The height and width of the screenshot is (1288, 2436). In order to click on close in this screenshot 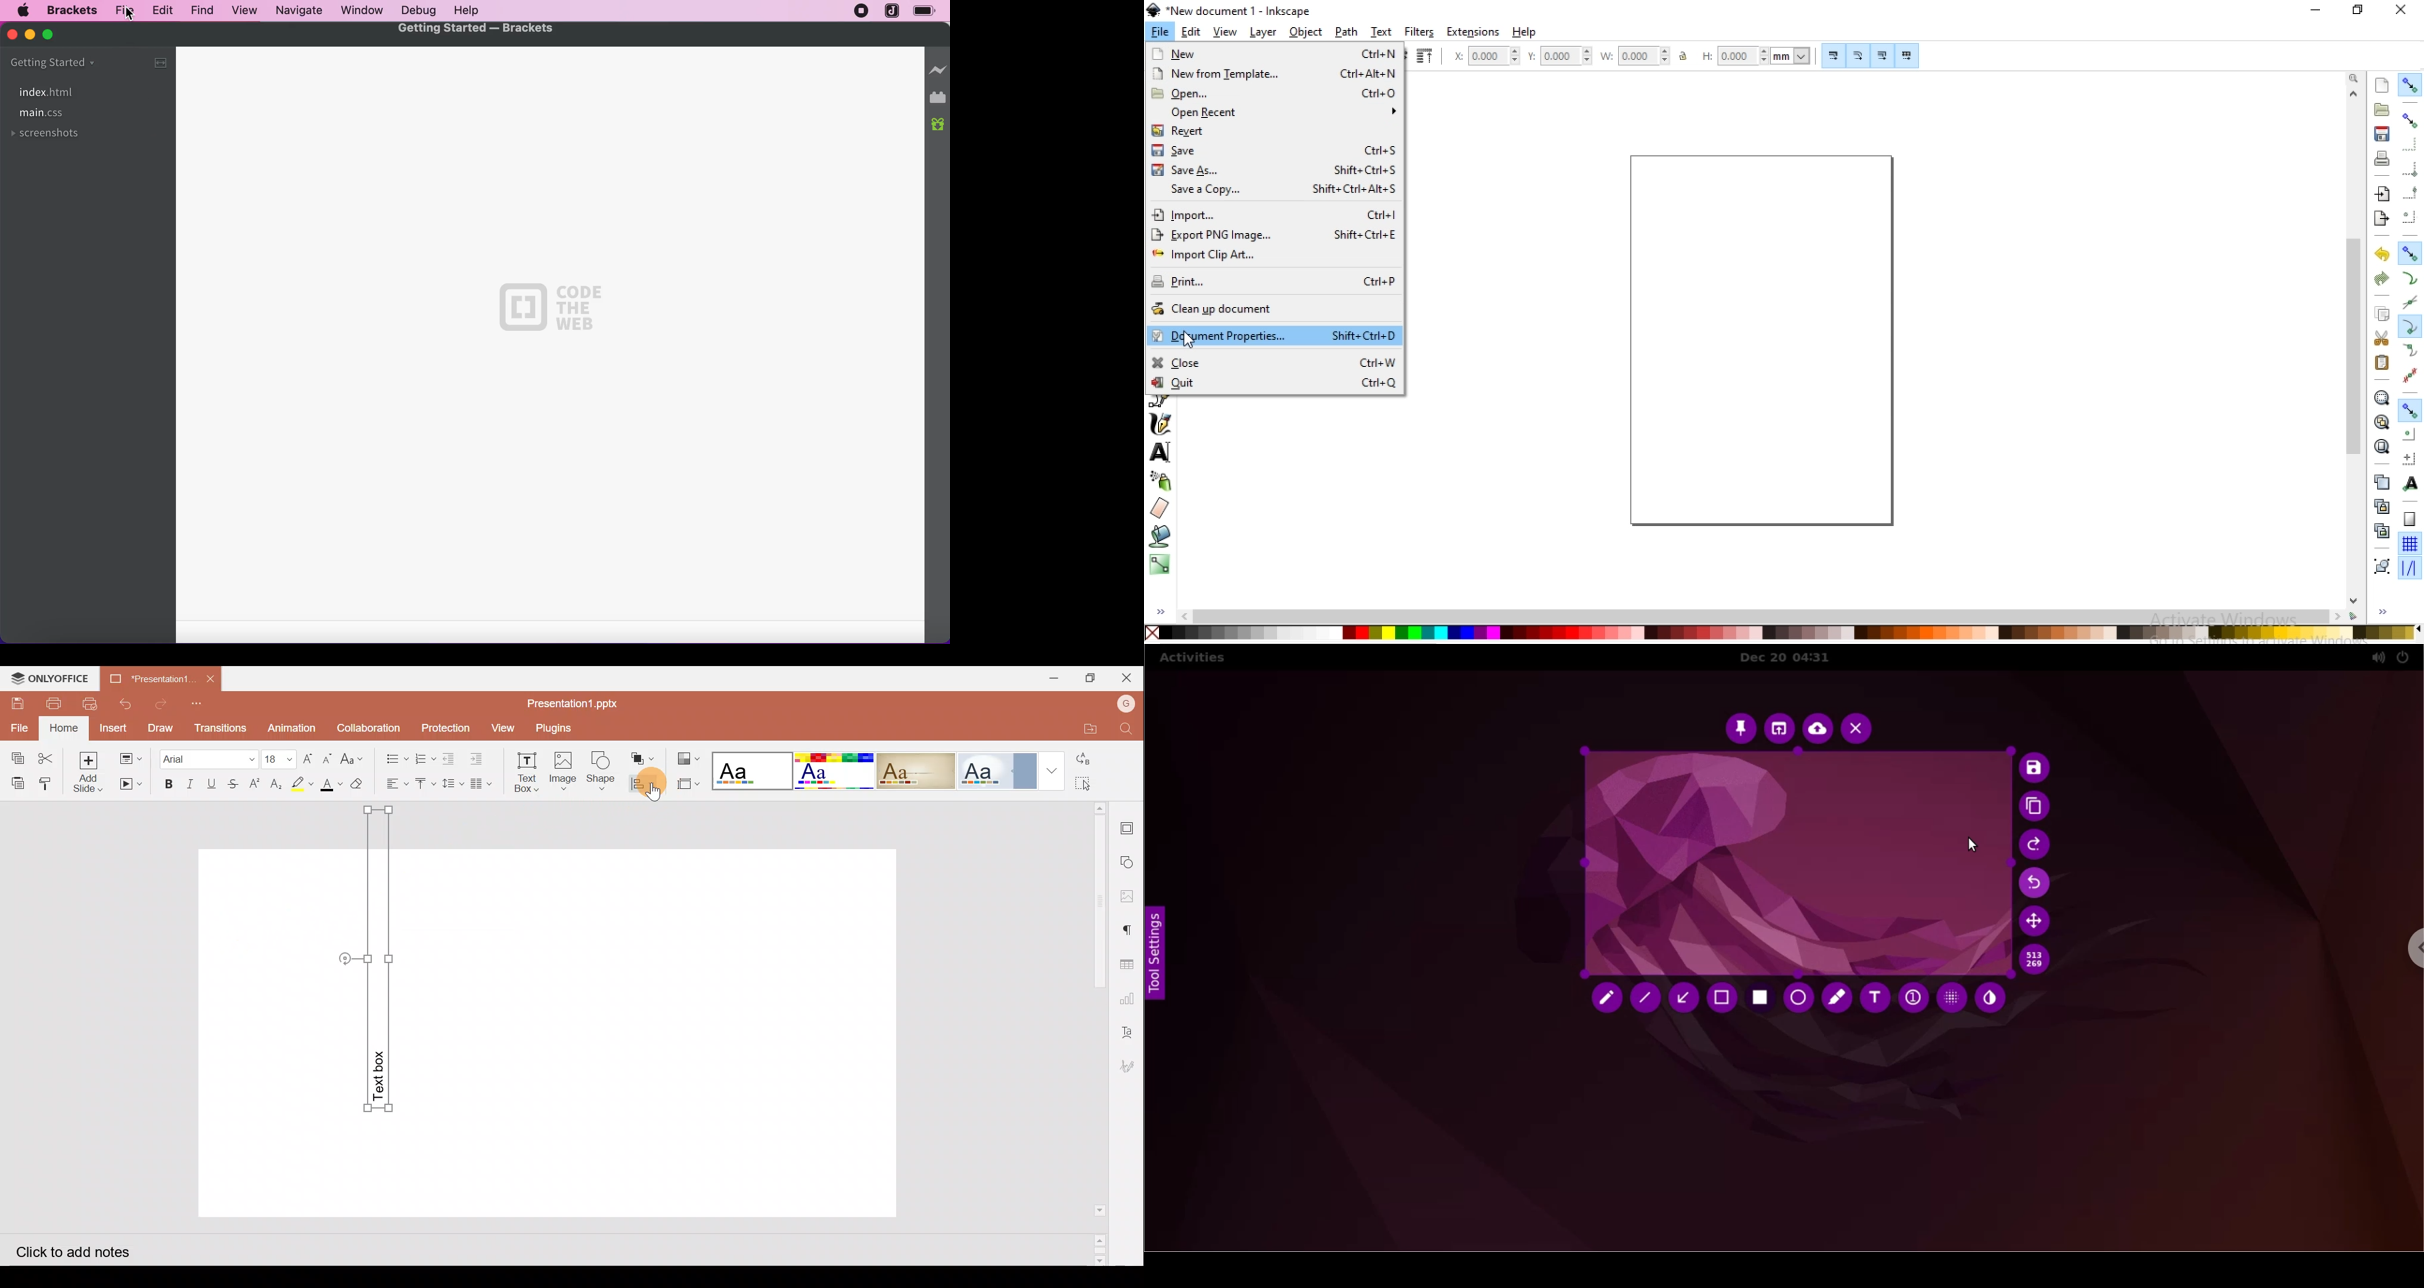, I will do `click(13, 35)`.